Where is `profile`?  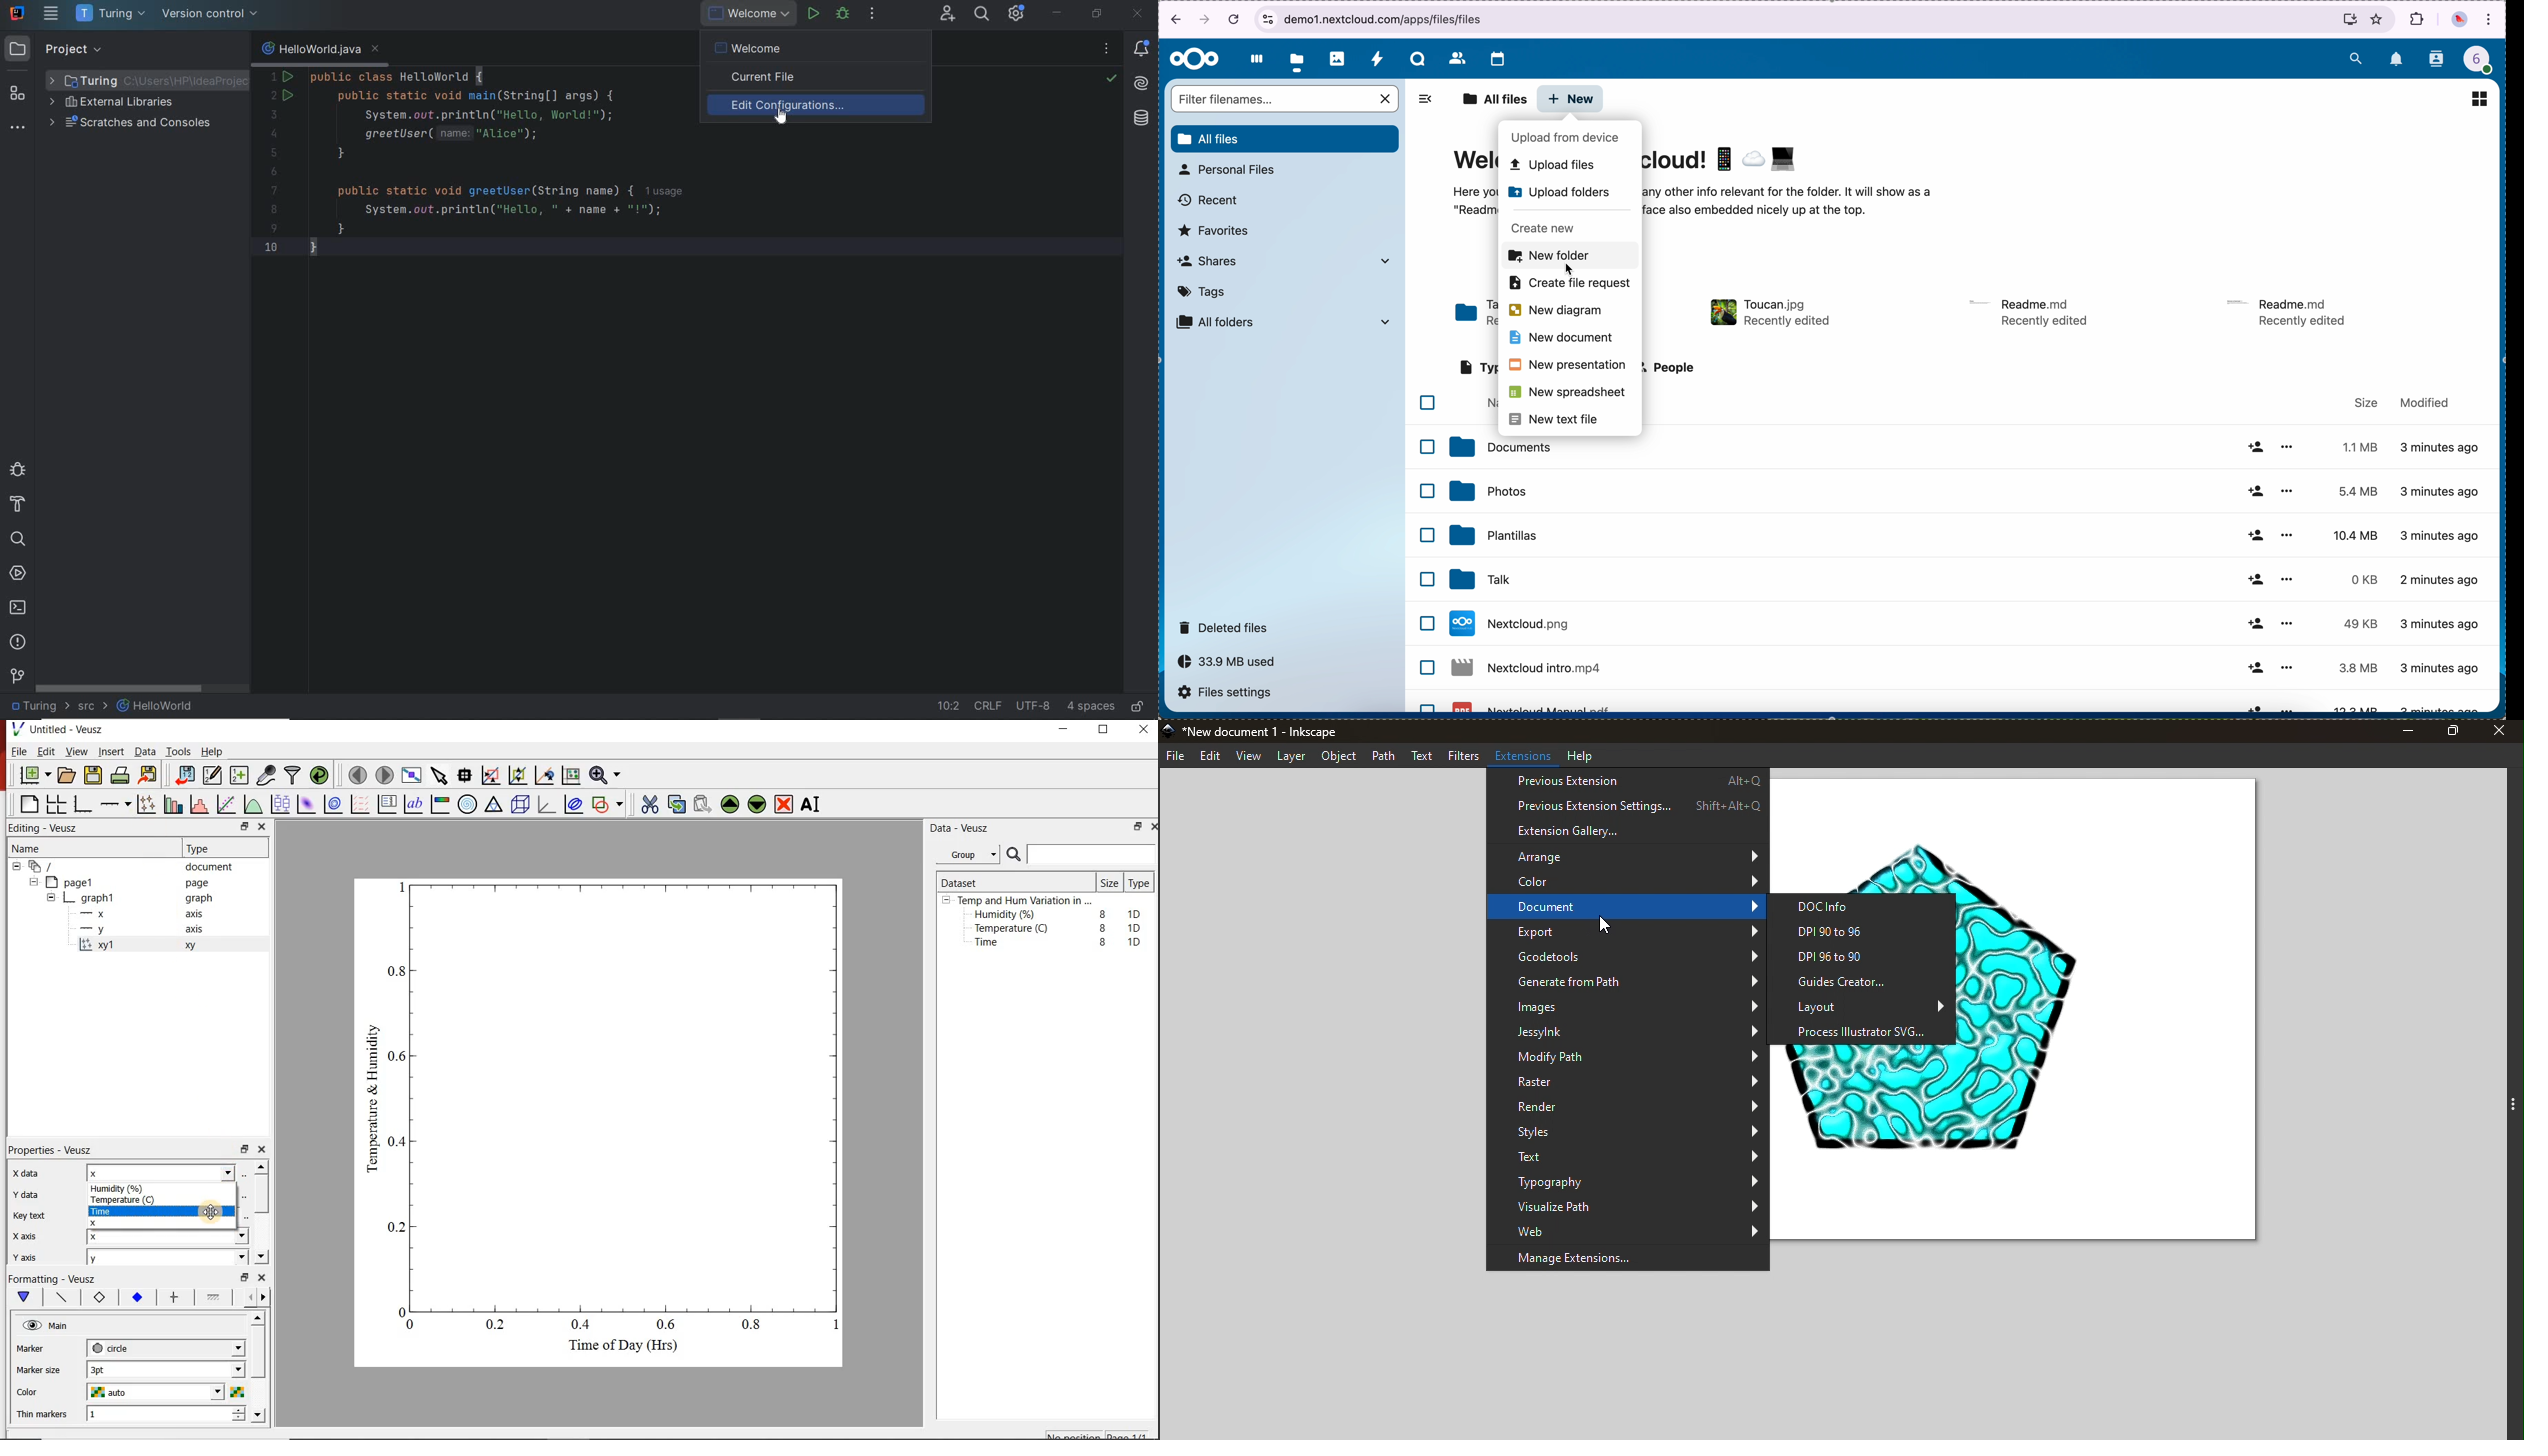 profile is located at coordinates (2484, 62).